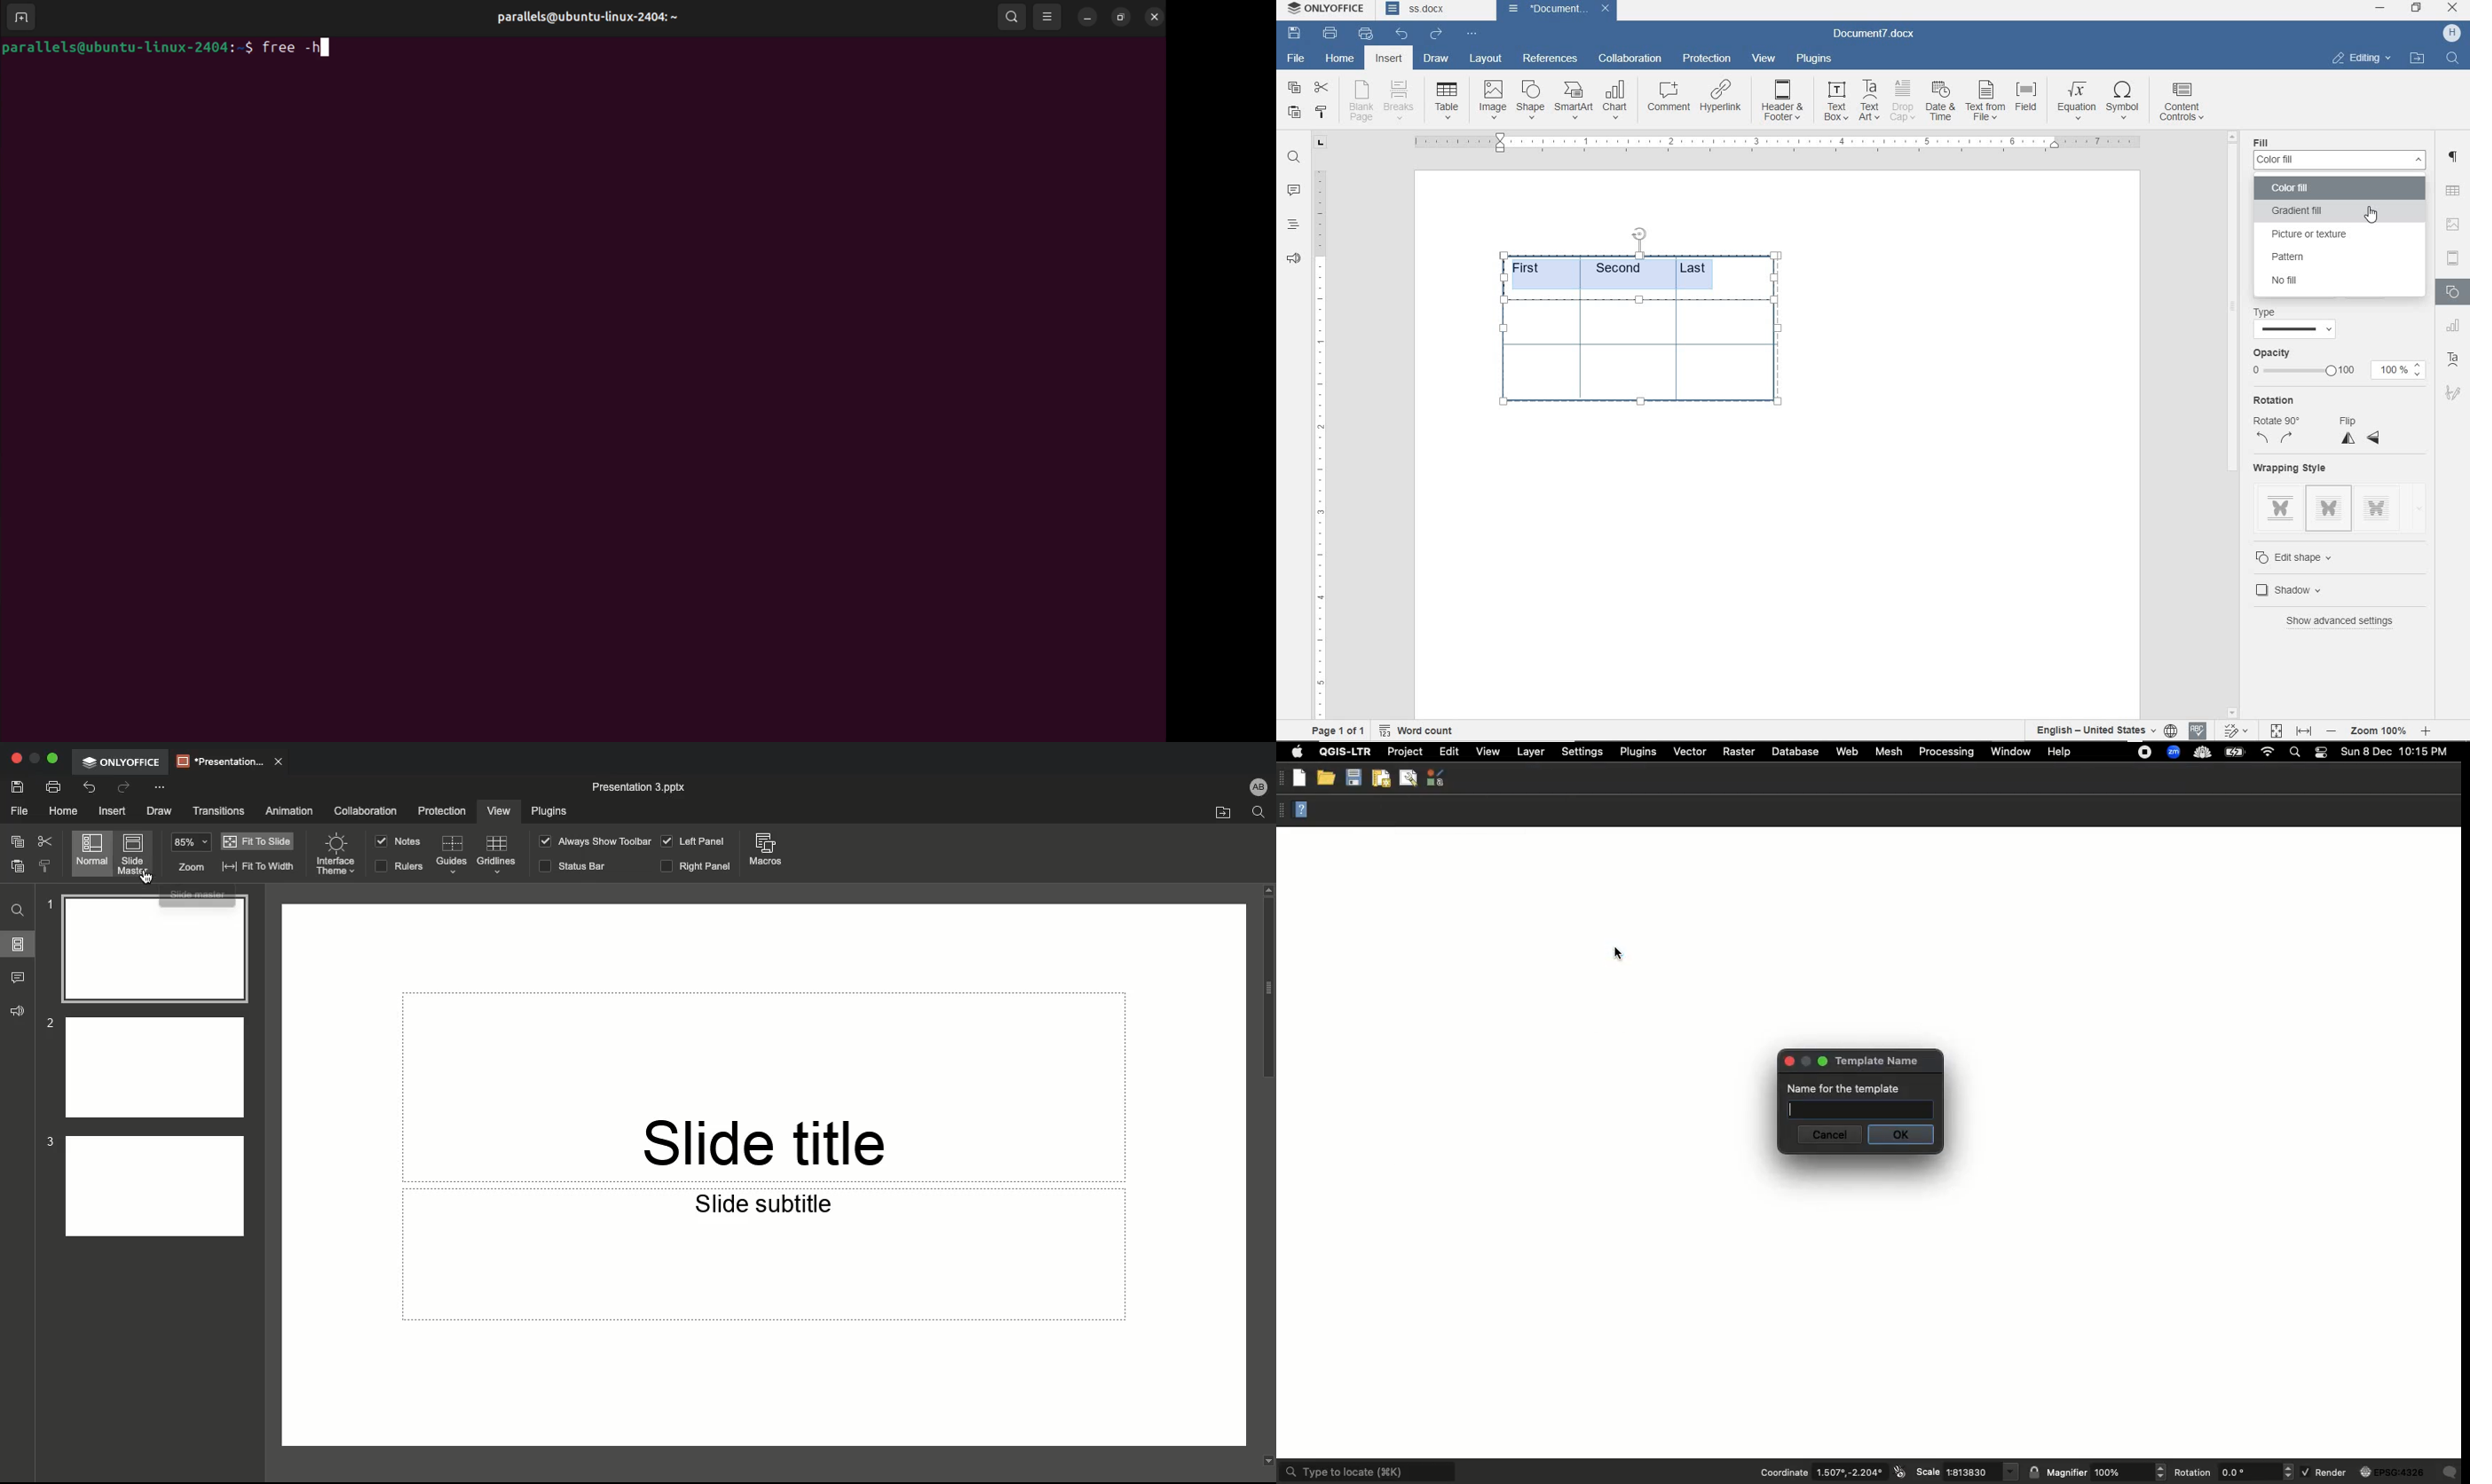 This screenshot has height=1484, width=2492. Describe the element at coordinates (449, 855) in the screenshot. I see `Guides` at that location.